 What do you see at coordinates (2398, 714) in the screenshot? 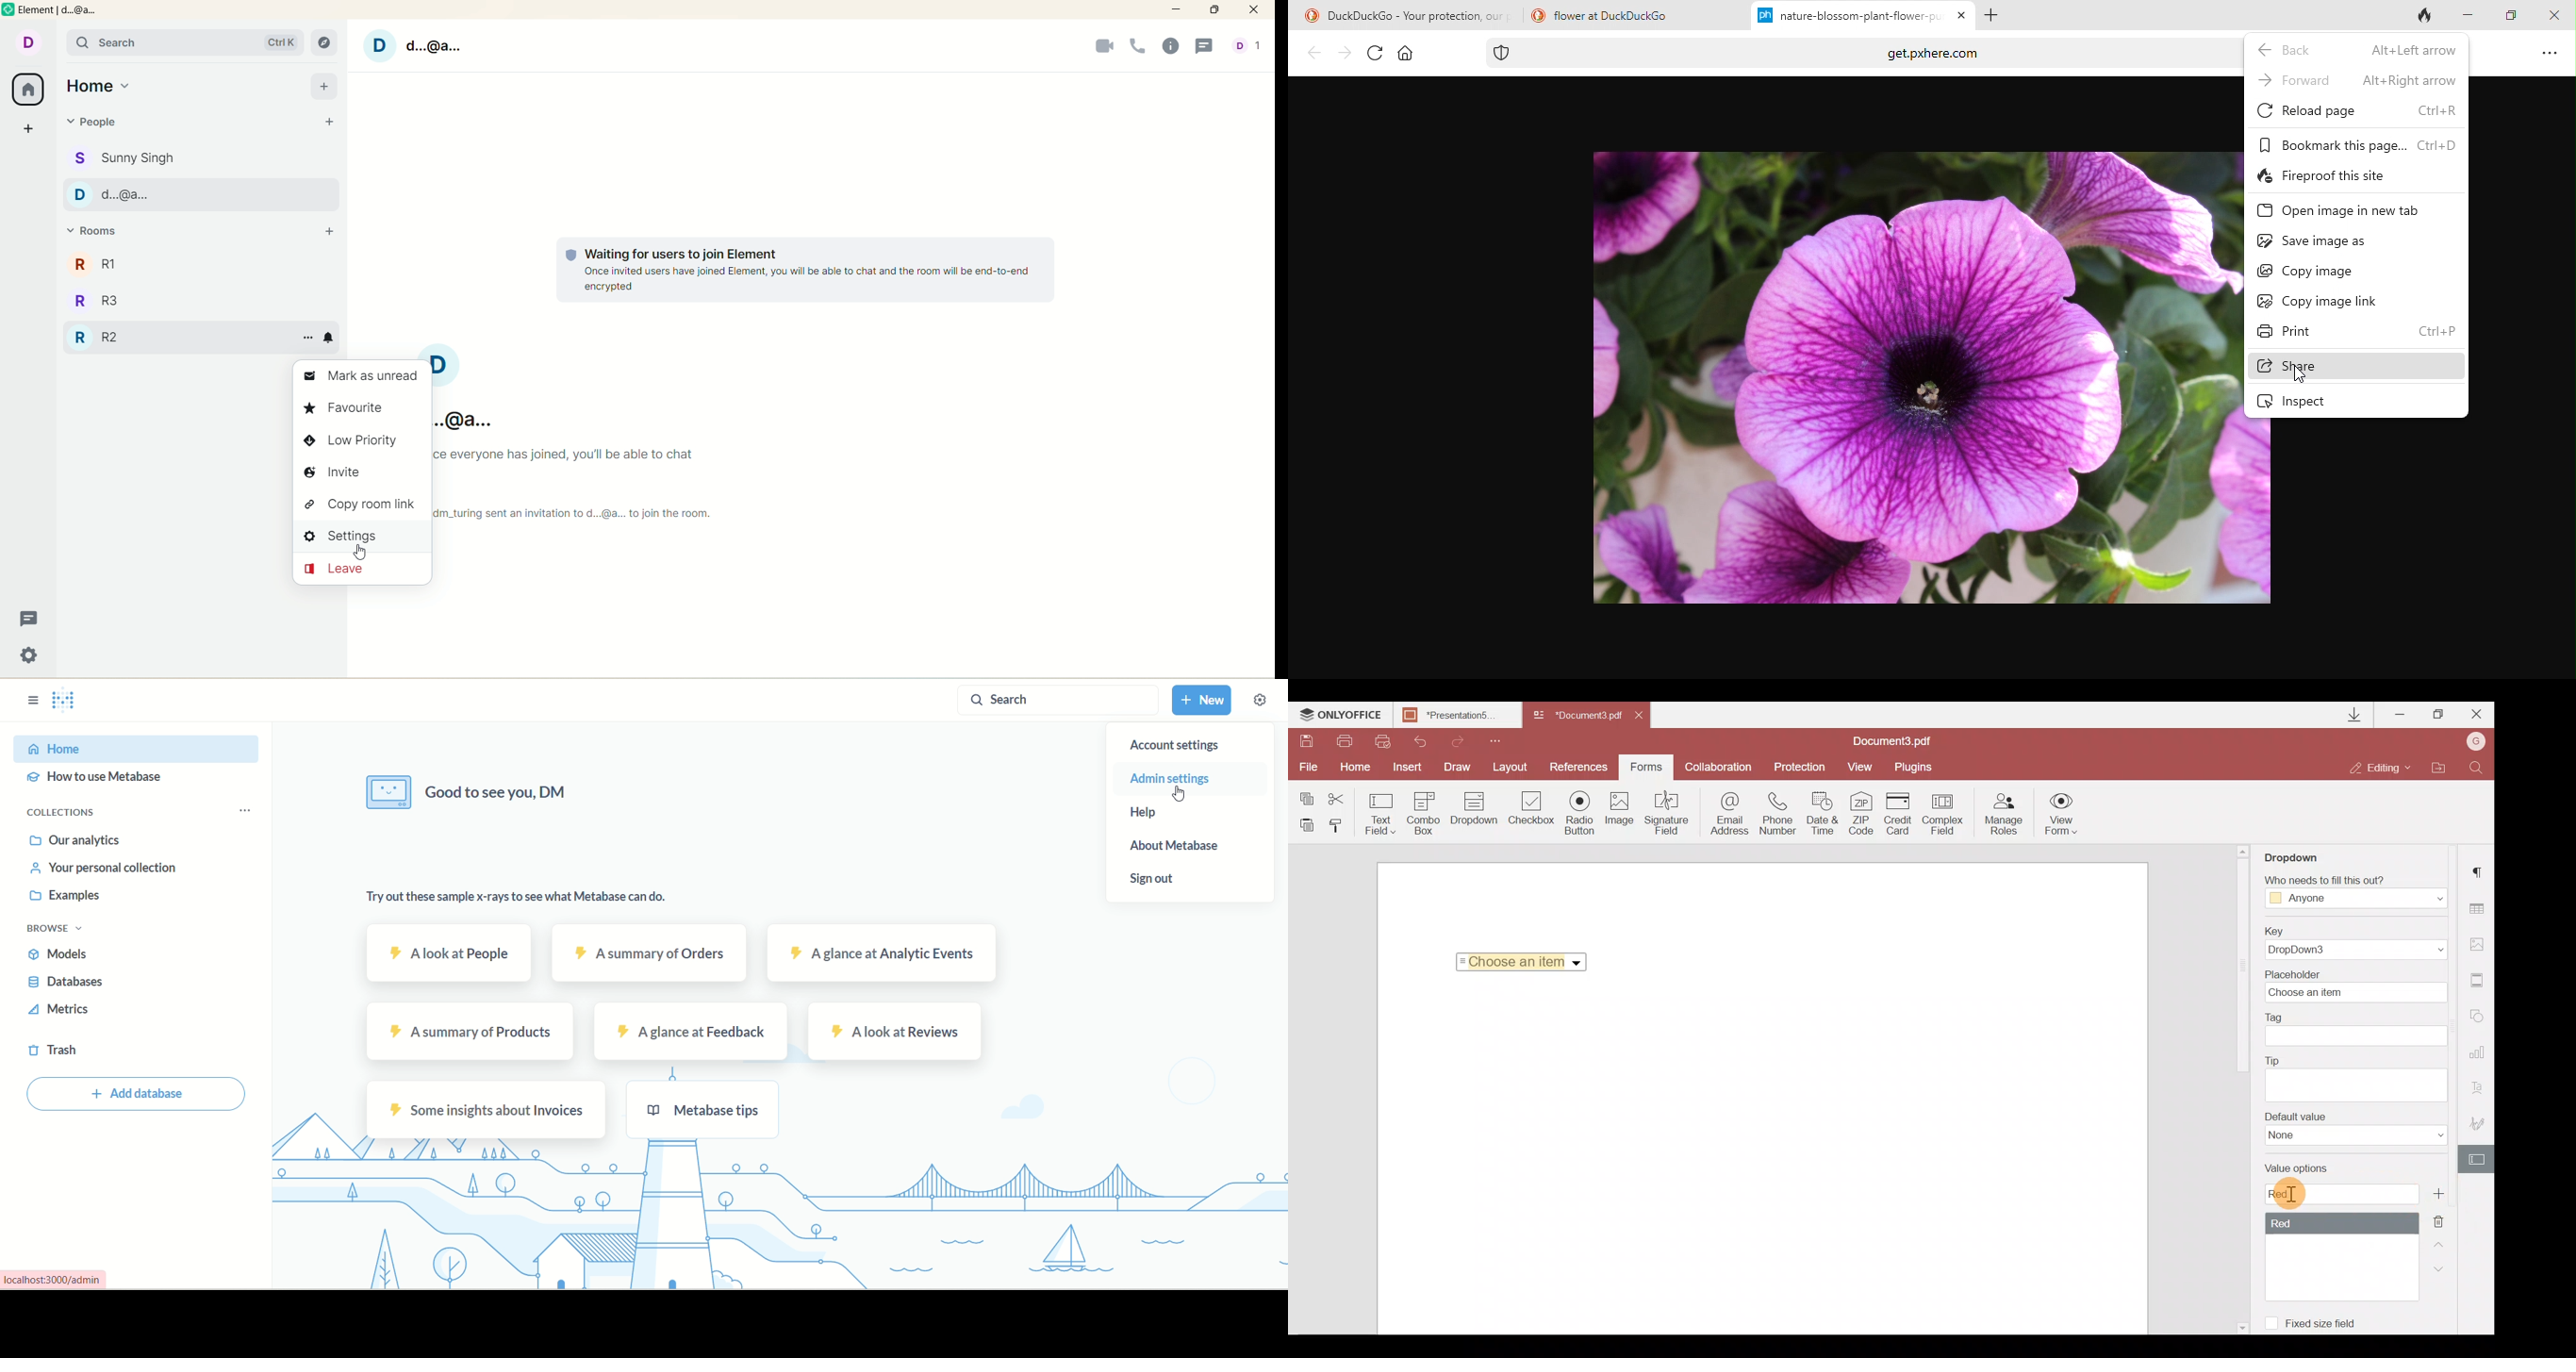
I see `Minimize` at bounding box center [2398, 714].